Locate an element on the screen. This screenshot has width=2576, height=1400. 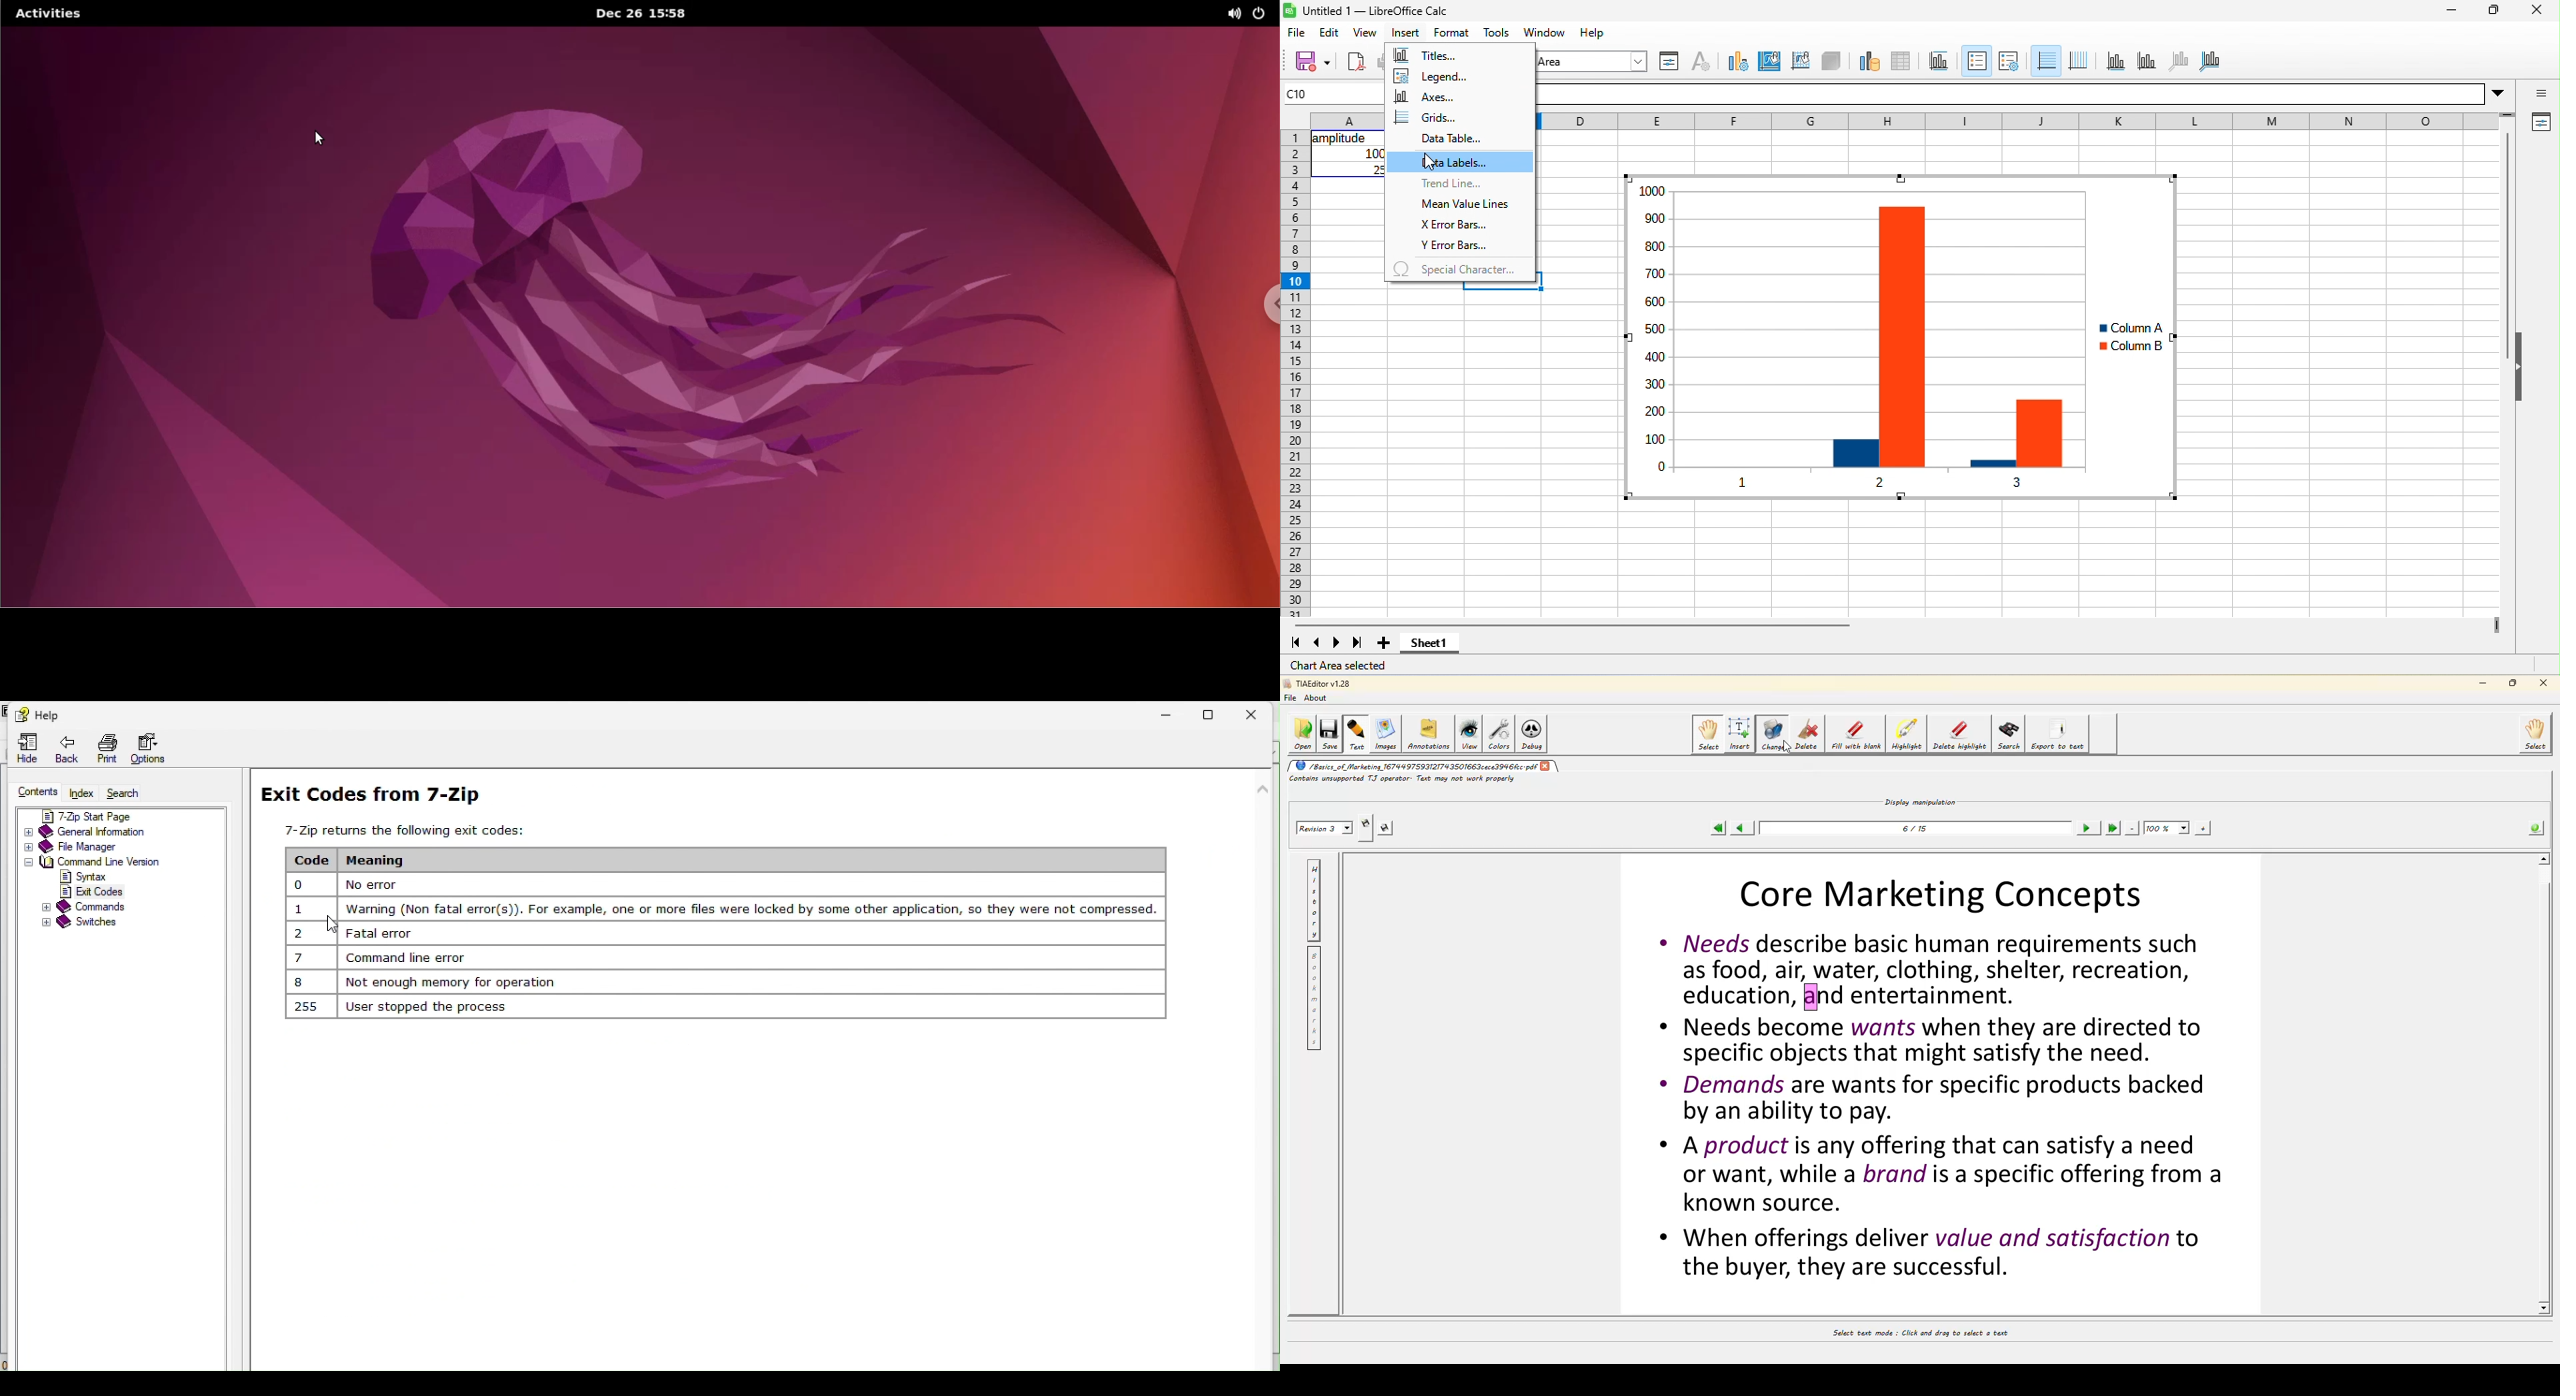
window is located at coordinates (1548, 34).